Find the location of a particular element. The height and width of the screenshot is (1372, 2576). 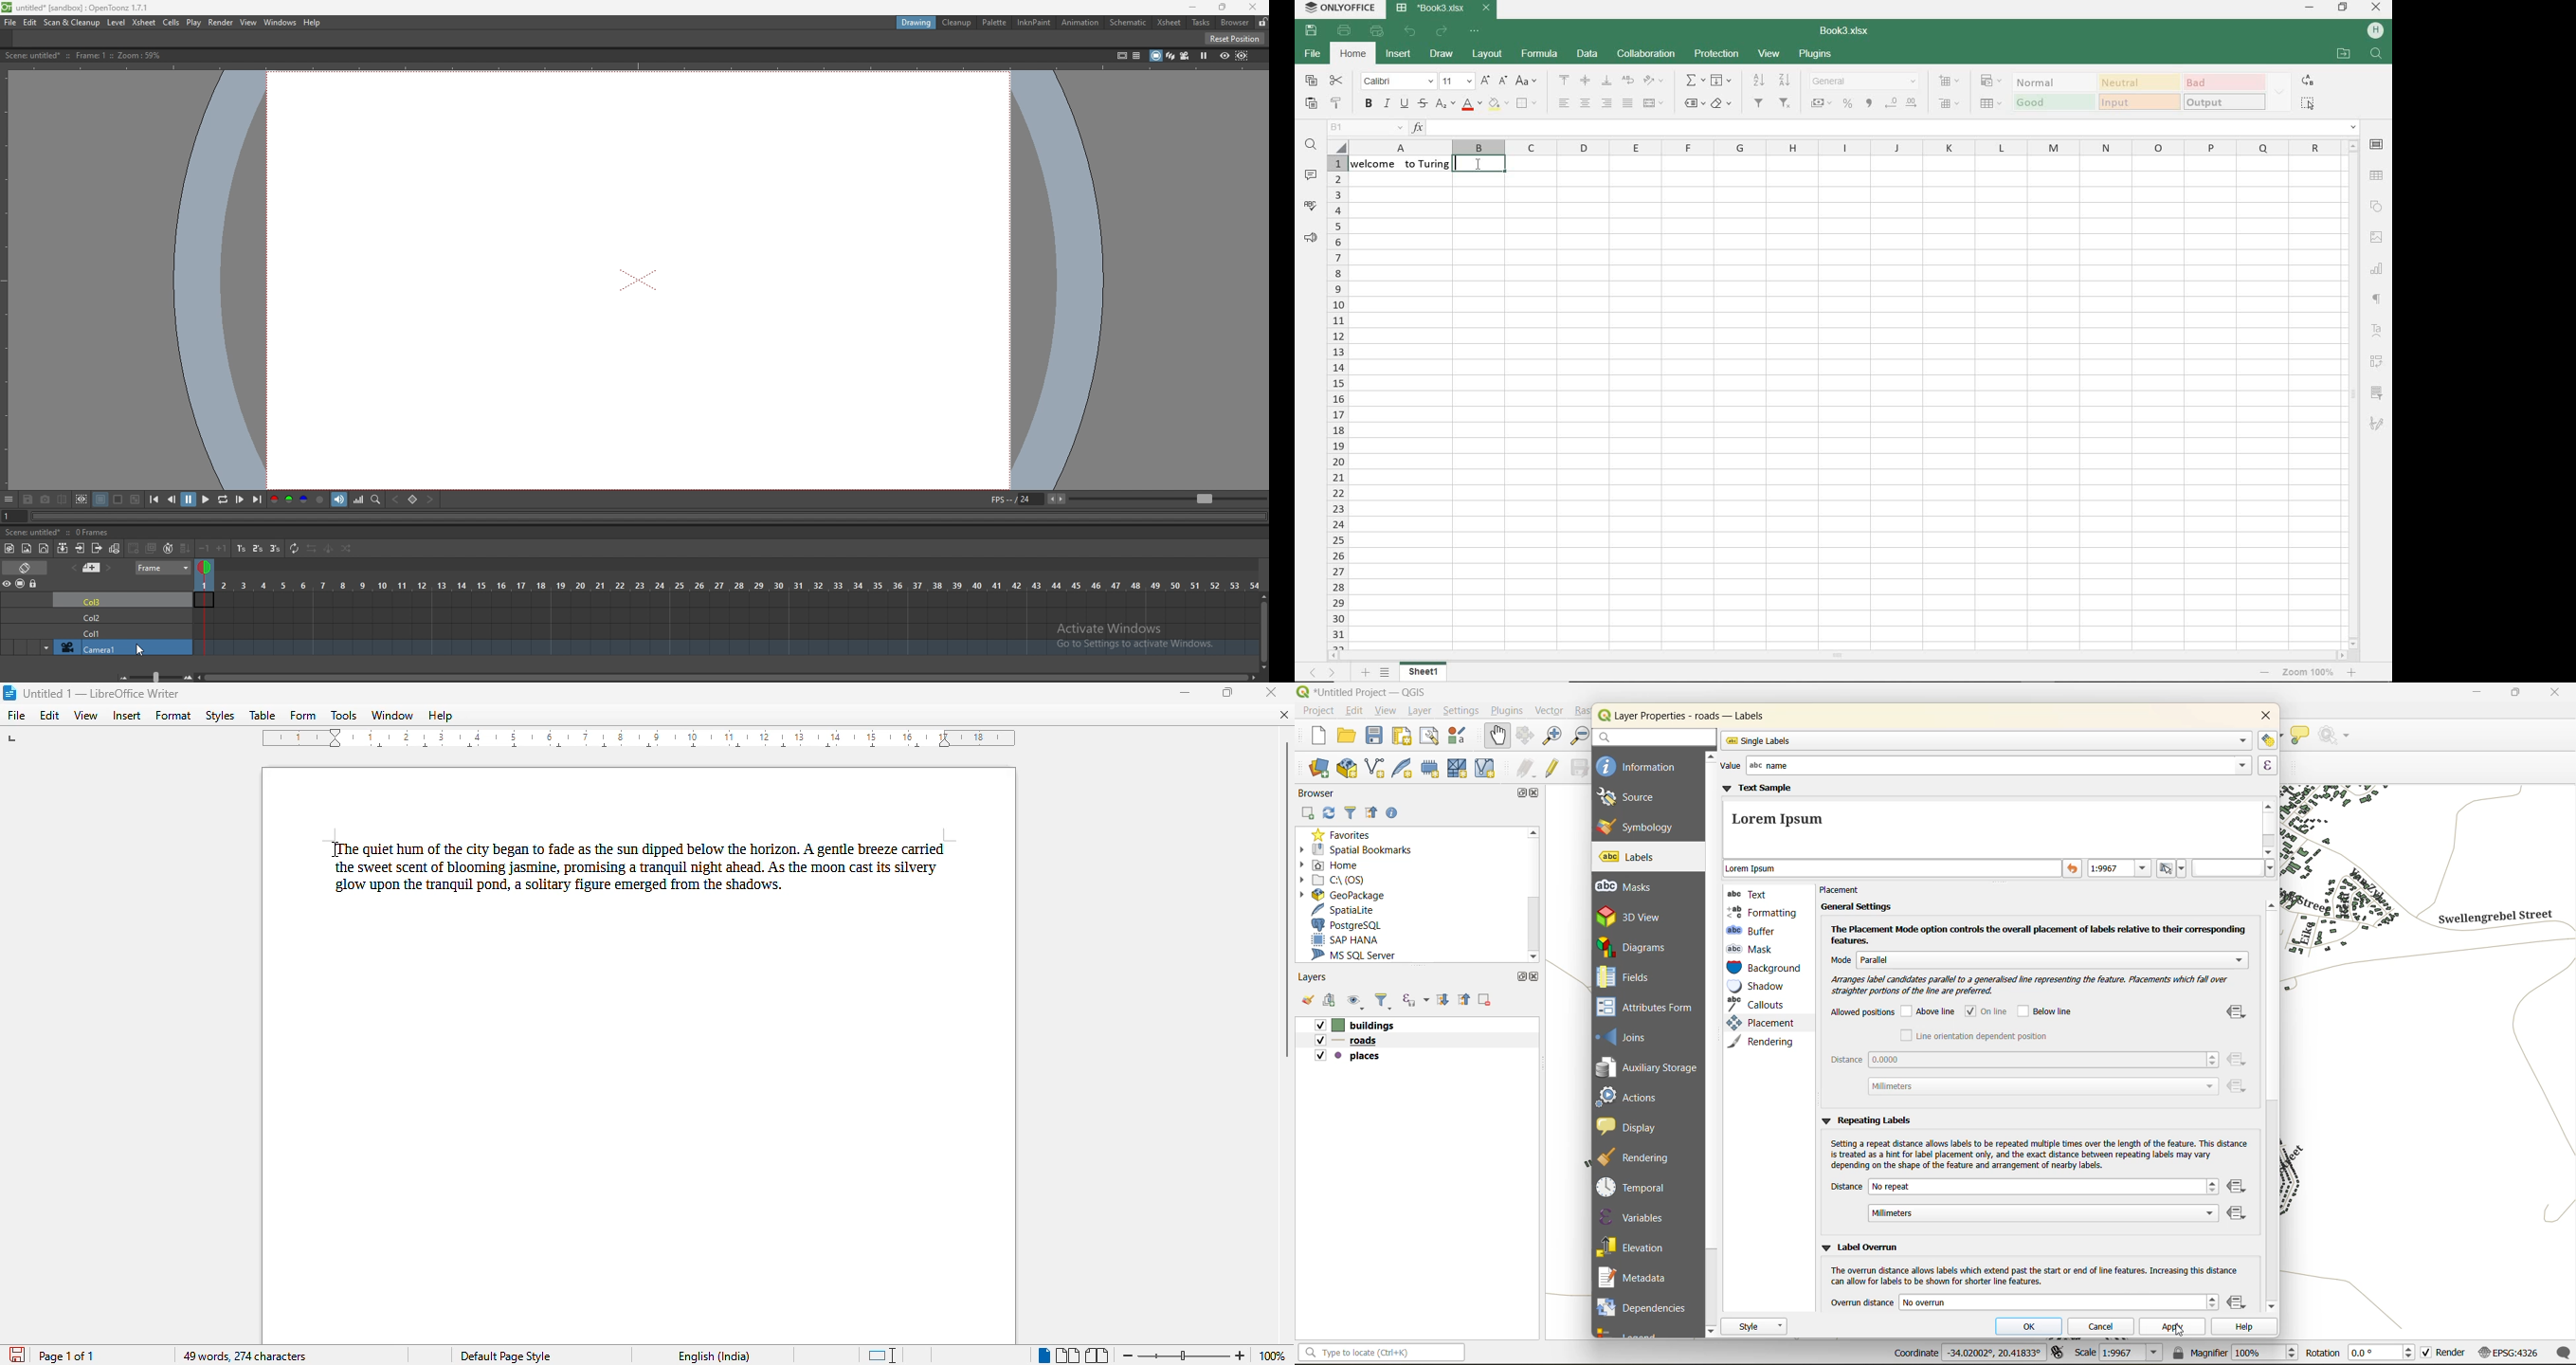

distance is located at coordinates (2025, 1075).